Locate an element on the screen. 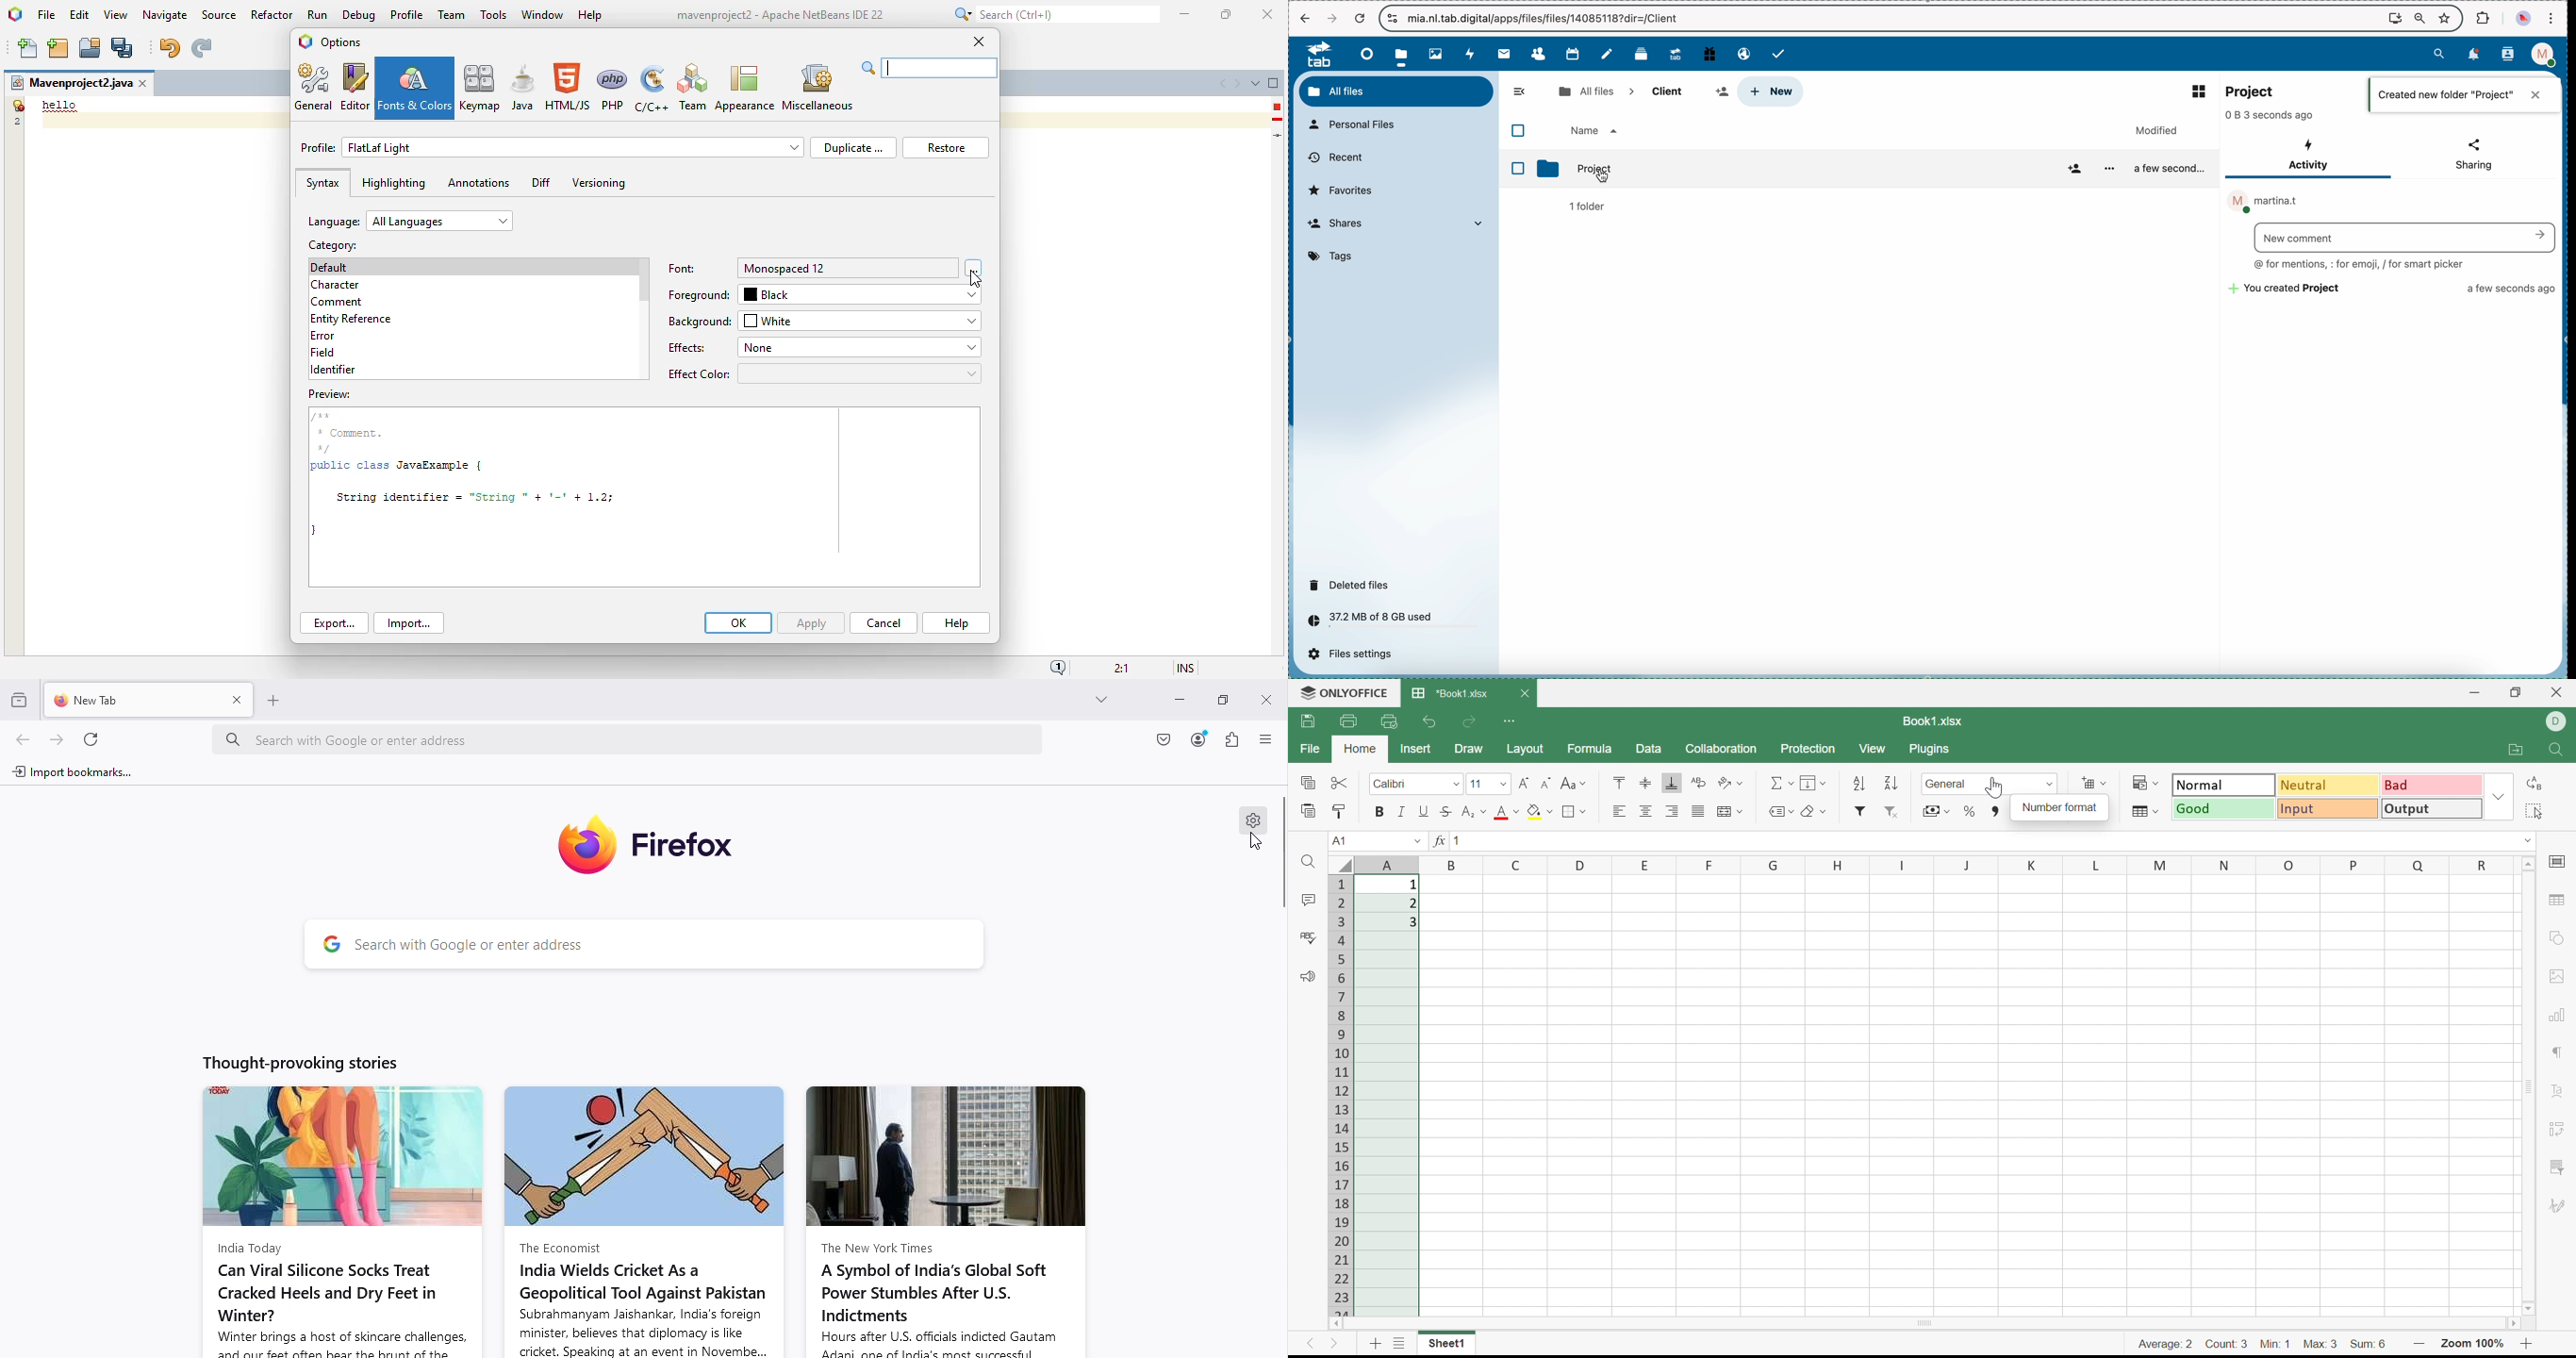 The image size is (2576, 1372). none is located at coordinates (858, 347).